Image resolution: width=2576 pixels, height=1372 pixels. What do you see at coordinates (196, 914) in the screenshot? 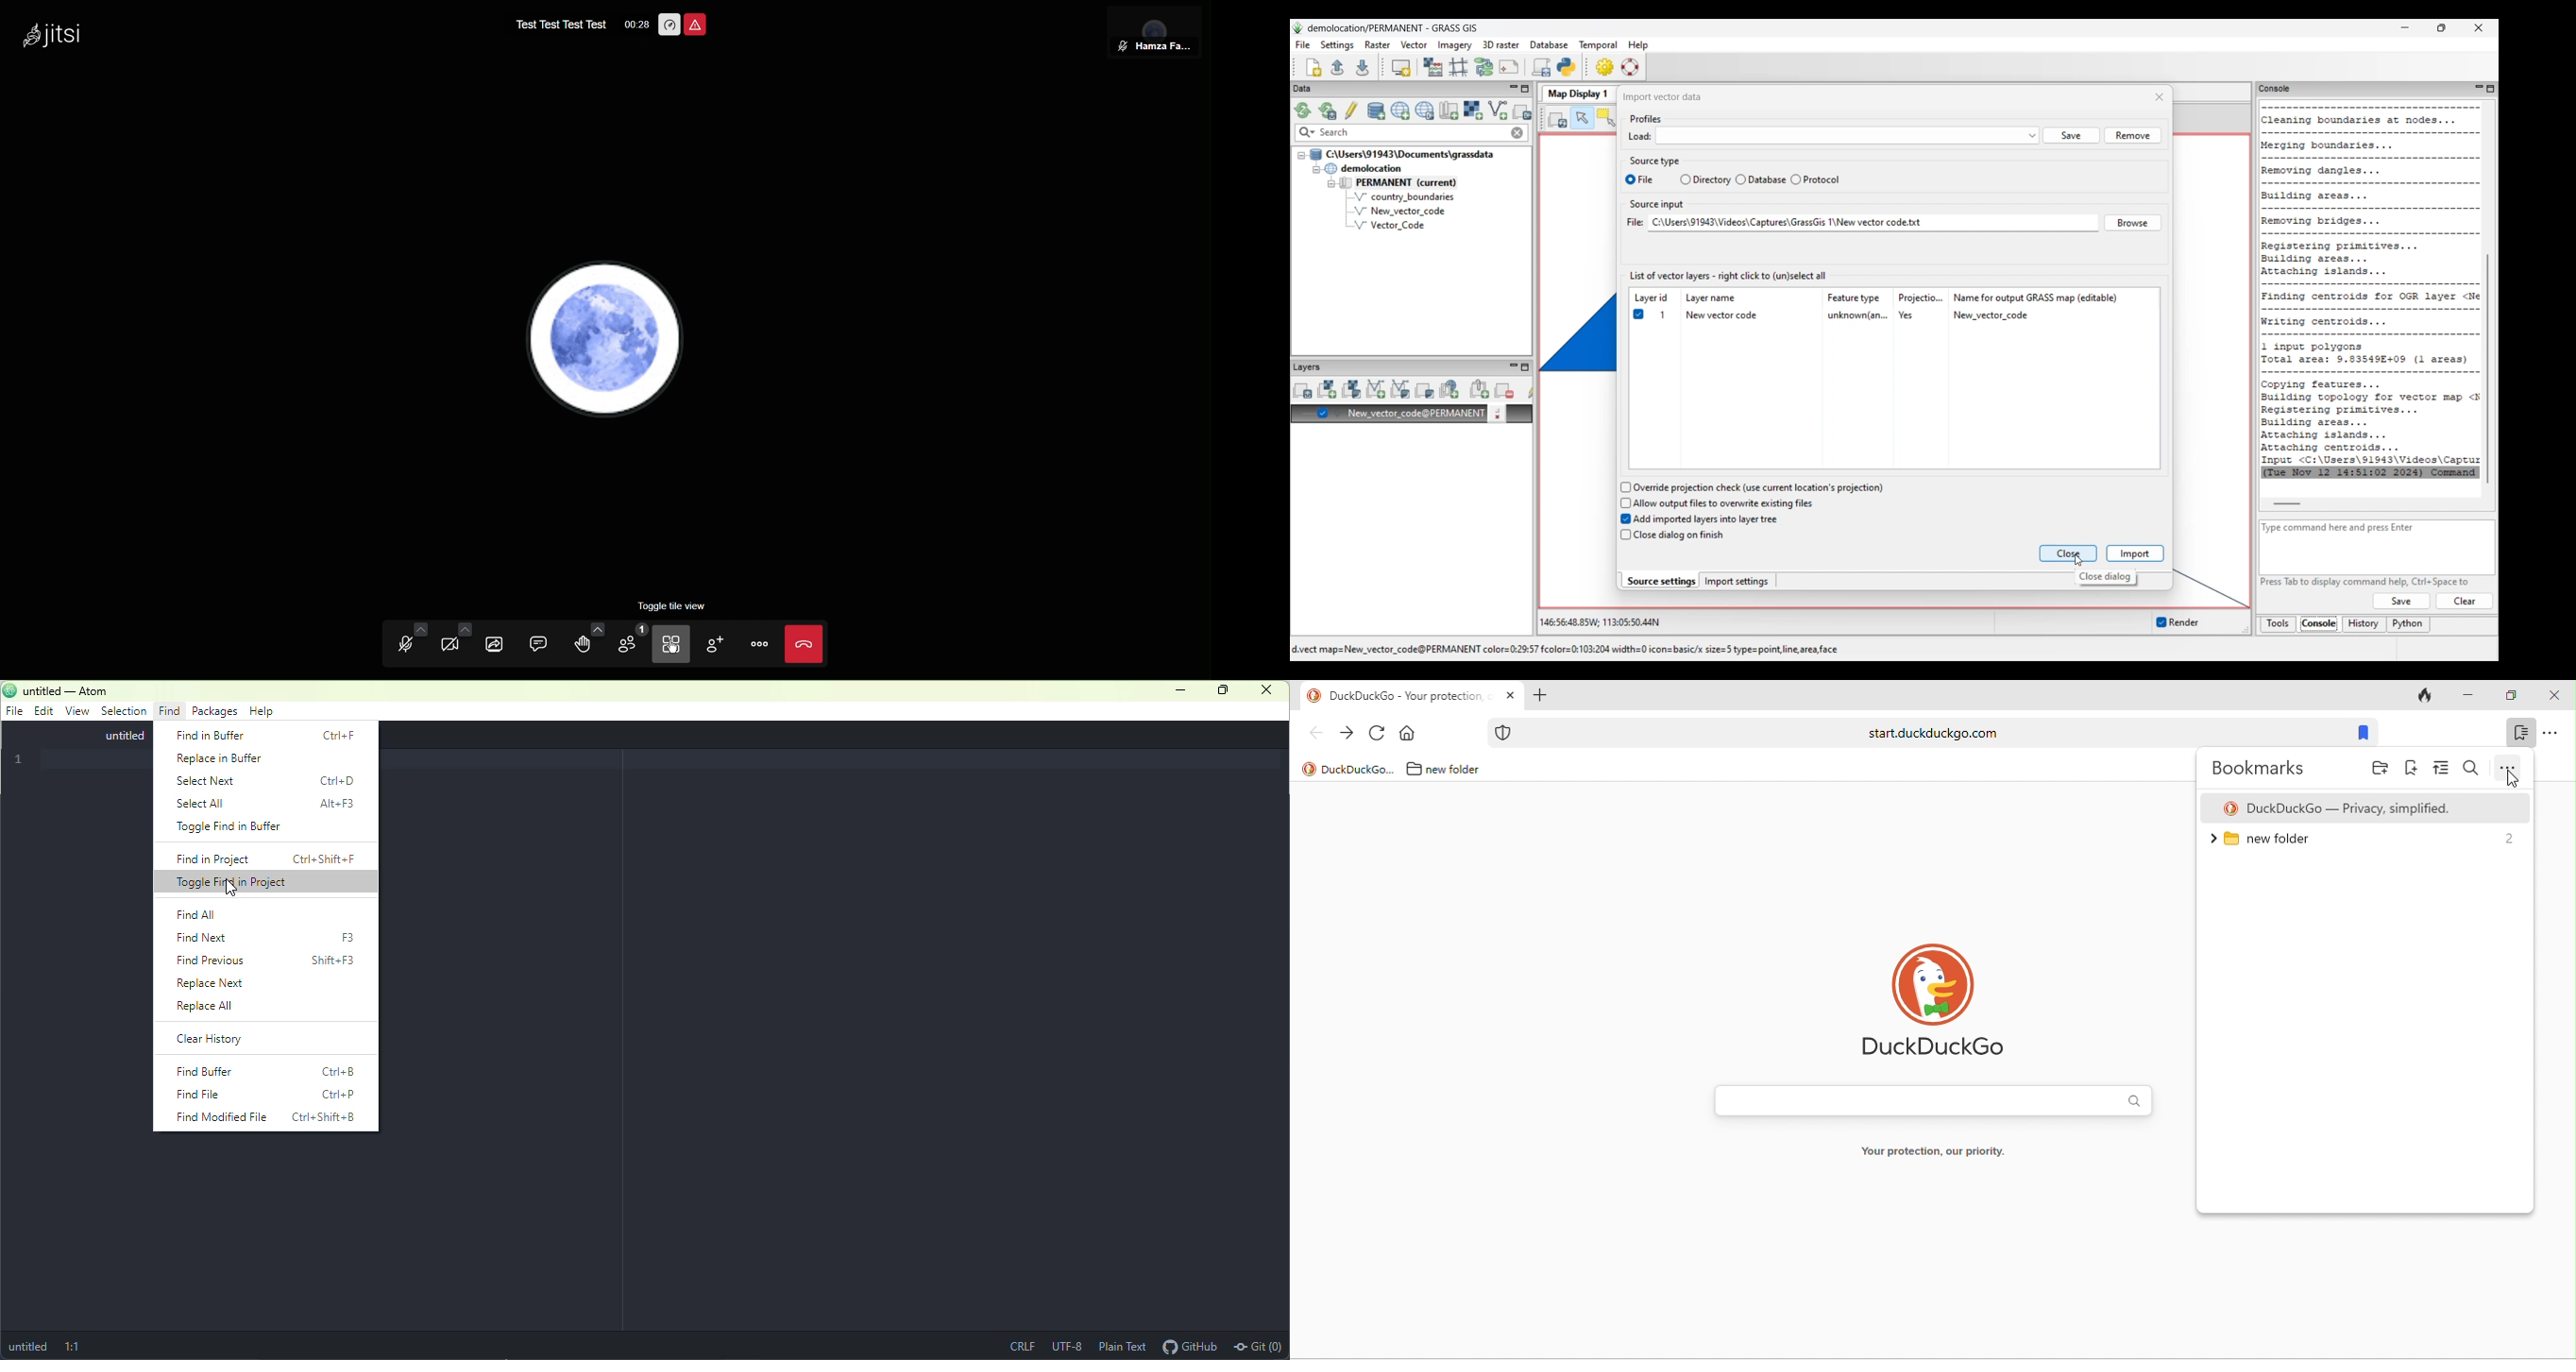
I see `find all` at bounding box center [196, 914].